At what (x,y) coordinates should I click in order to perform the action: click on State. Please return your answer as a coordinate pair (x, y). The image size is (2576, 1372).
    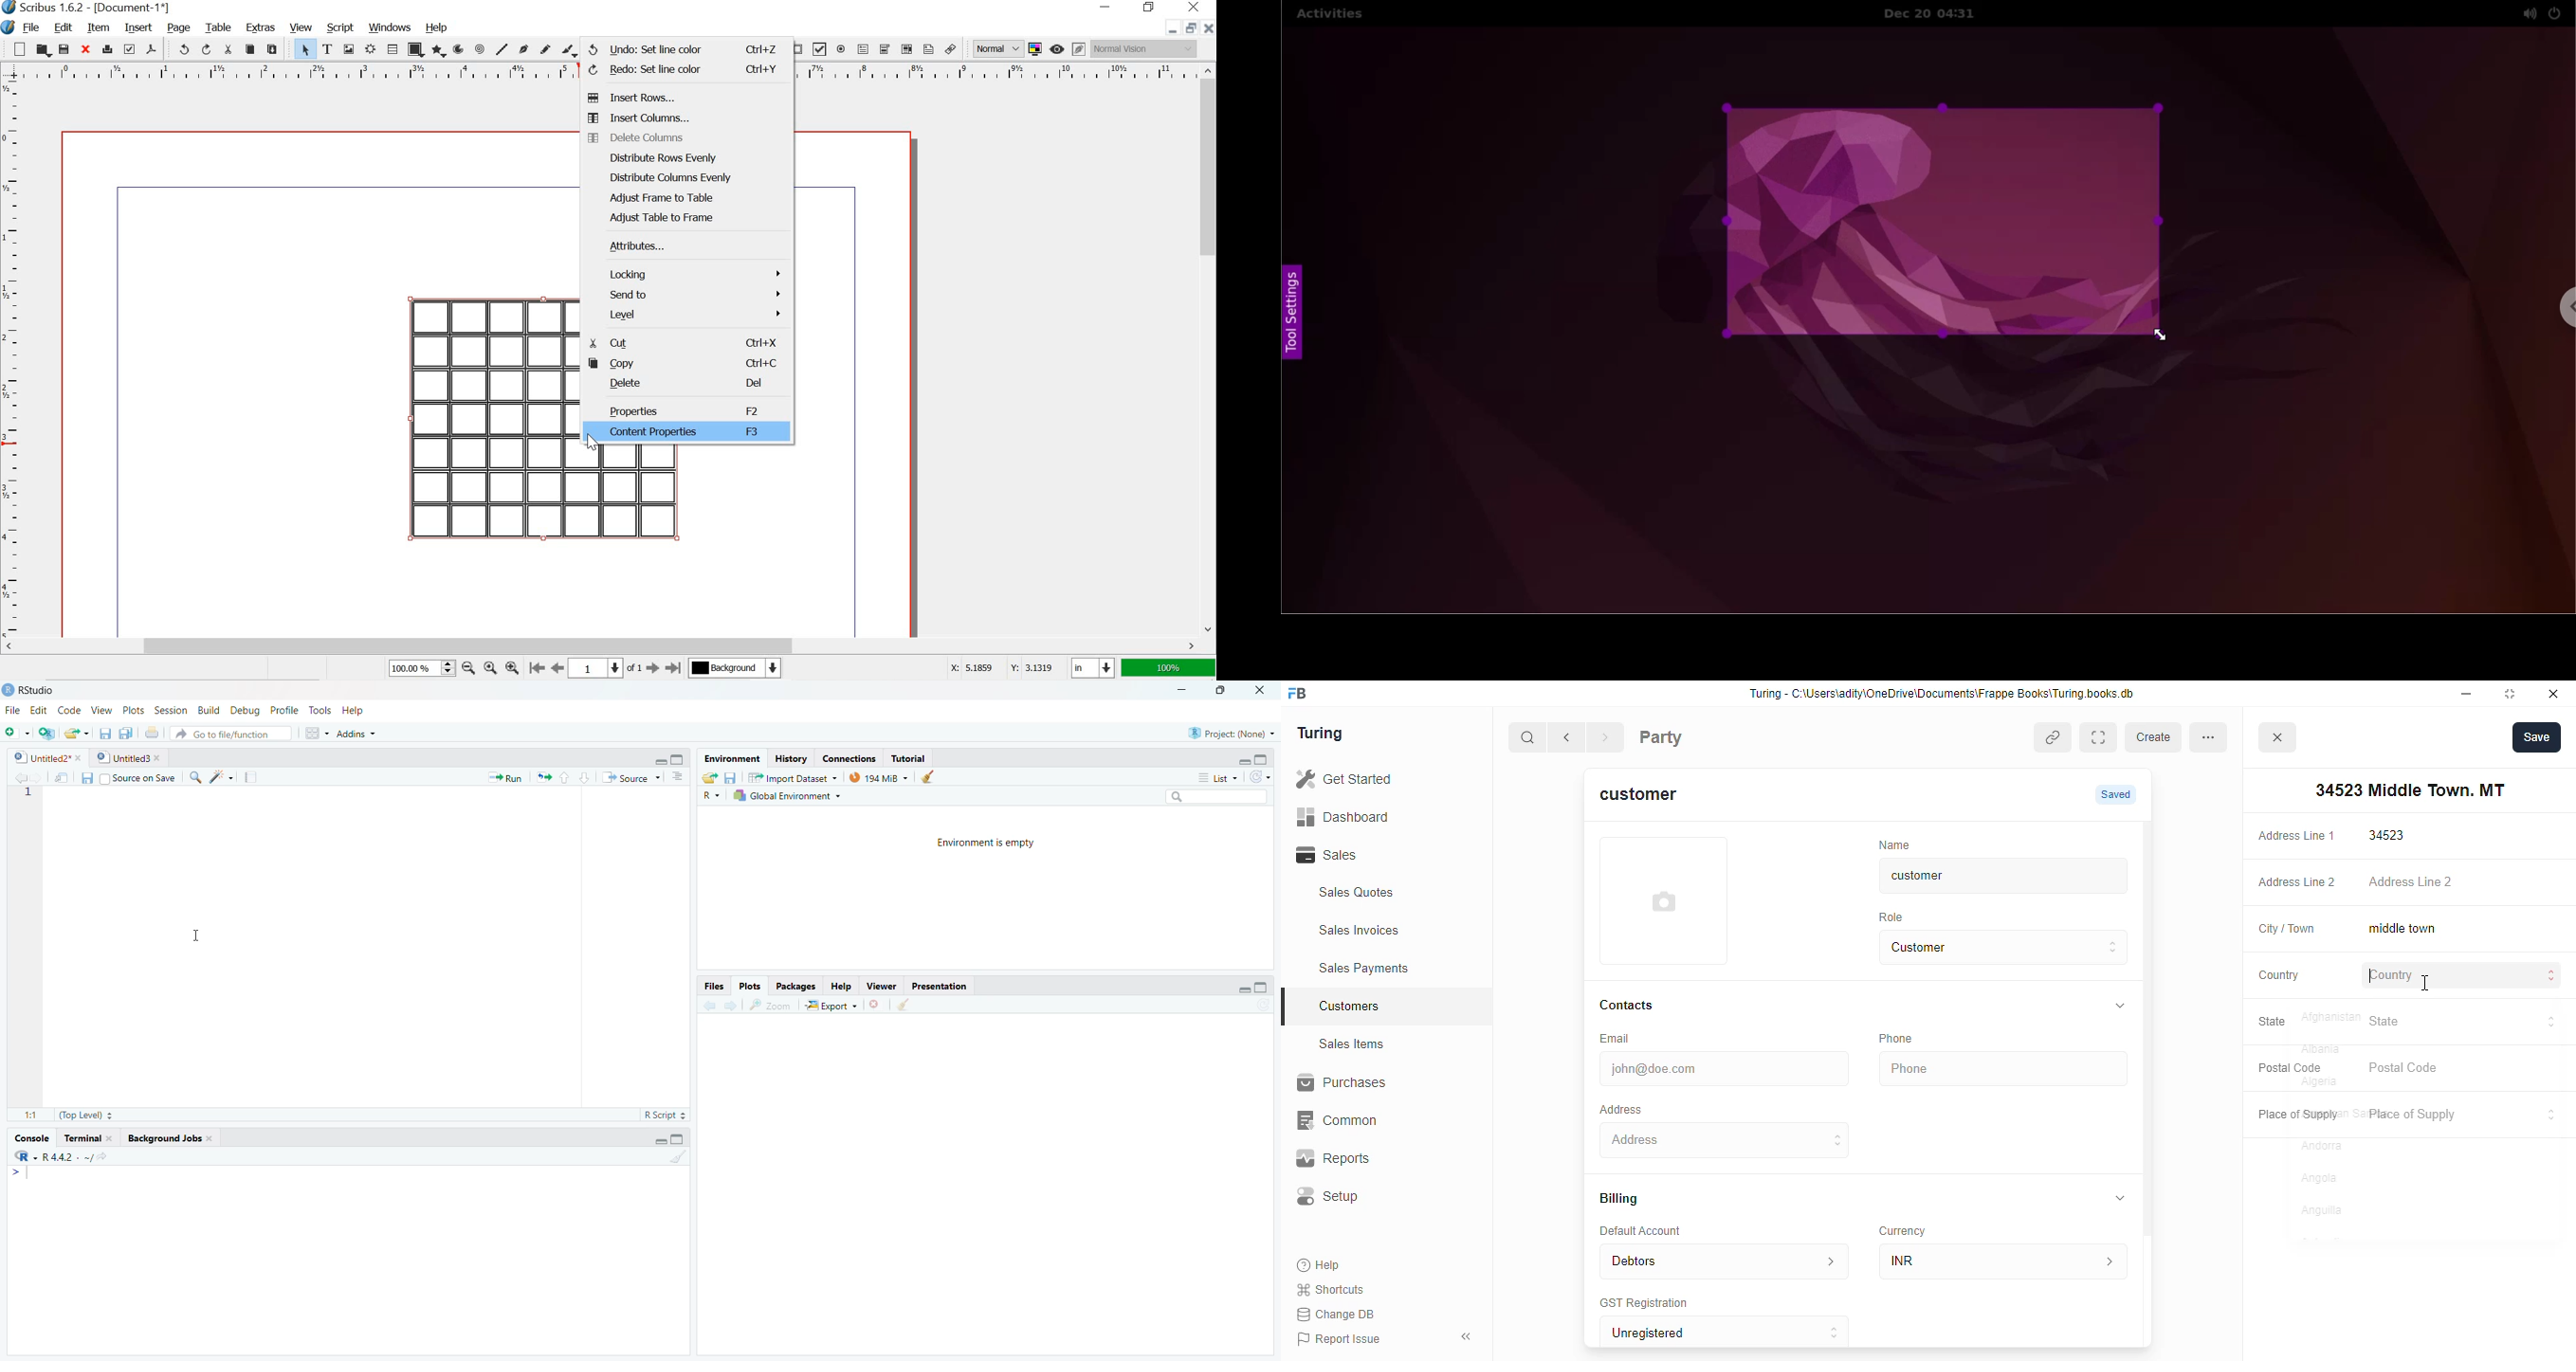
    Looking at the image, I should click on (2463, 1022).